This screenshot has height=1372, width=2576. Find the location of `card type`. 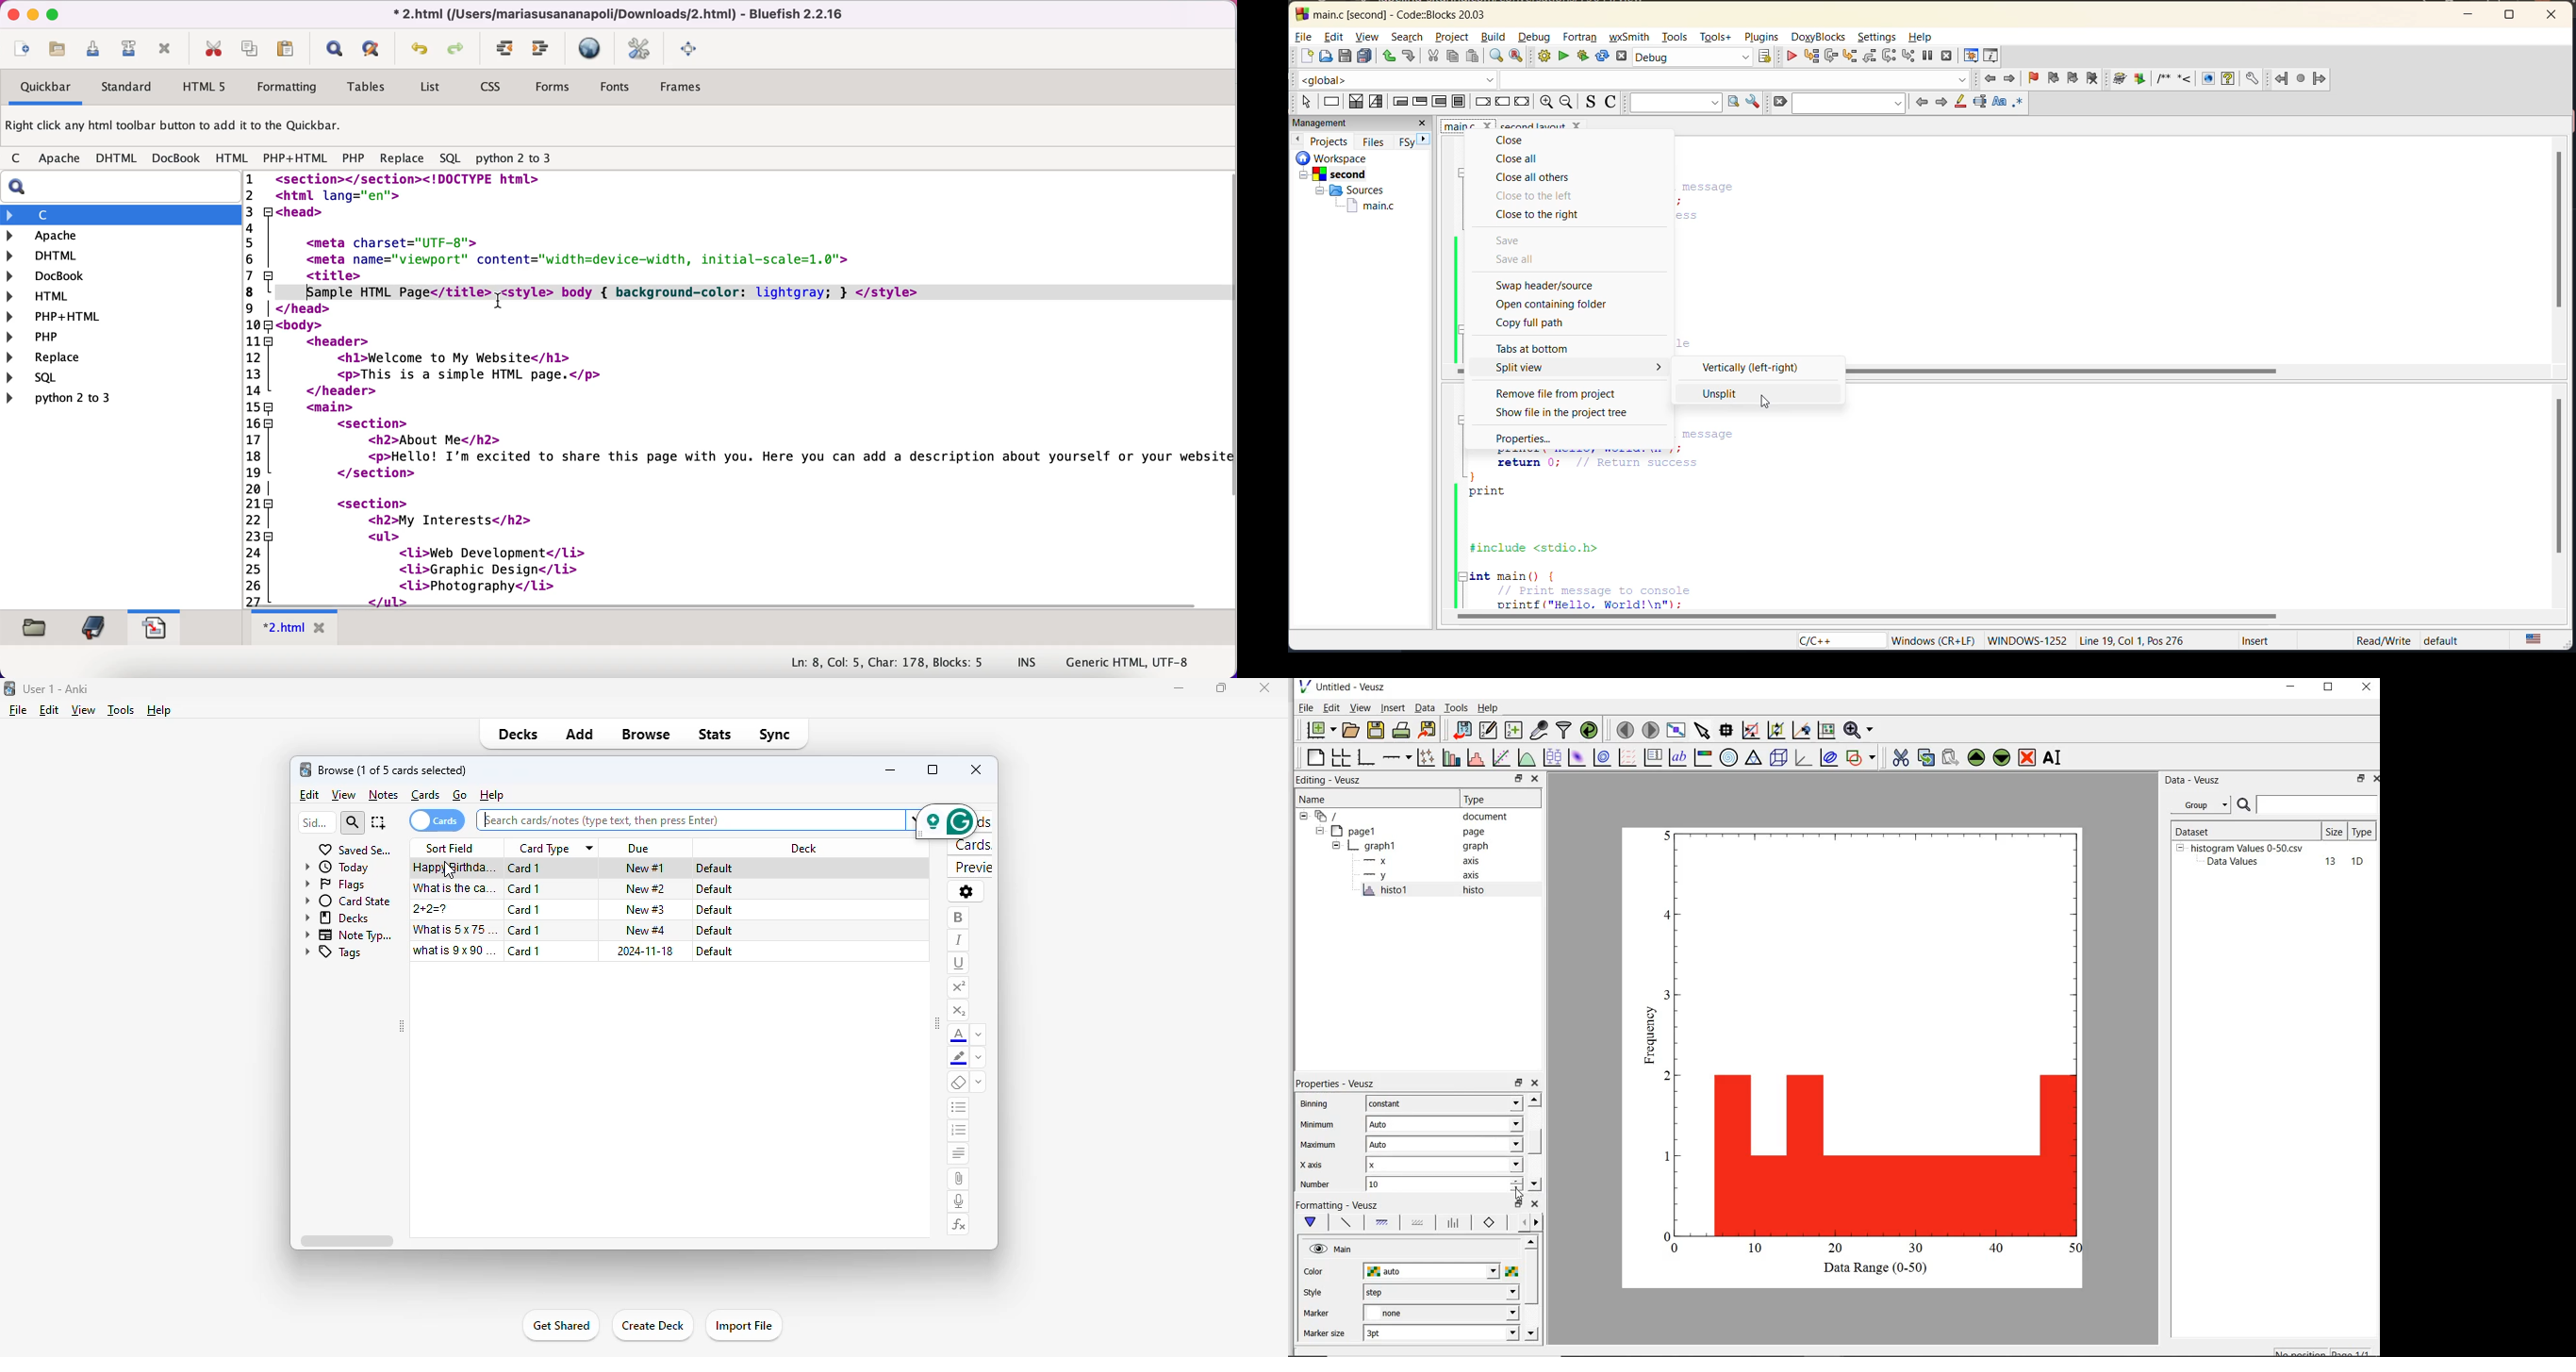

card type is located at coordinates (554, 849).